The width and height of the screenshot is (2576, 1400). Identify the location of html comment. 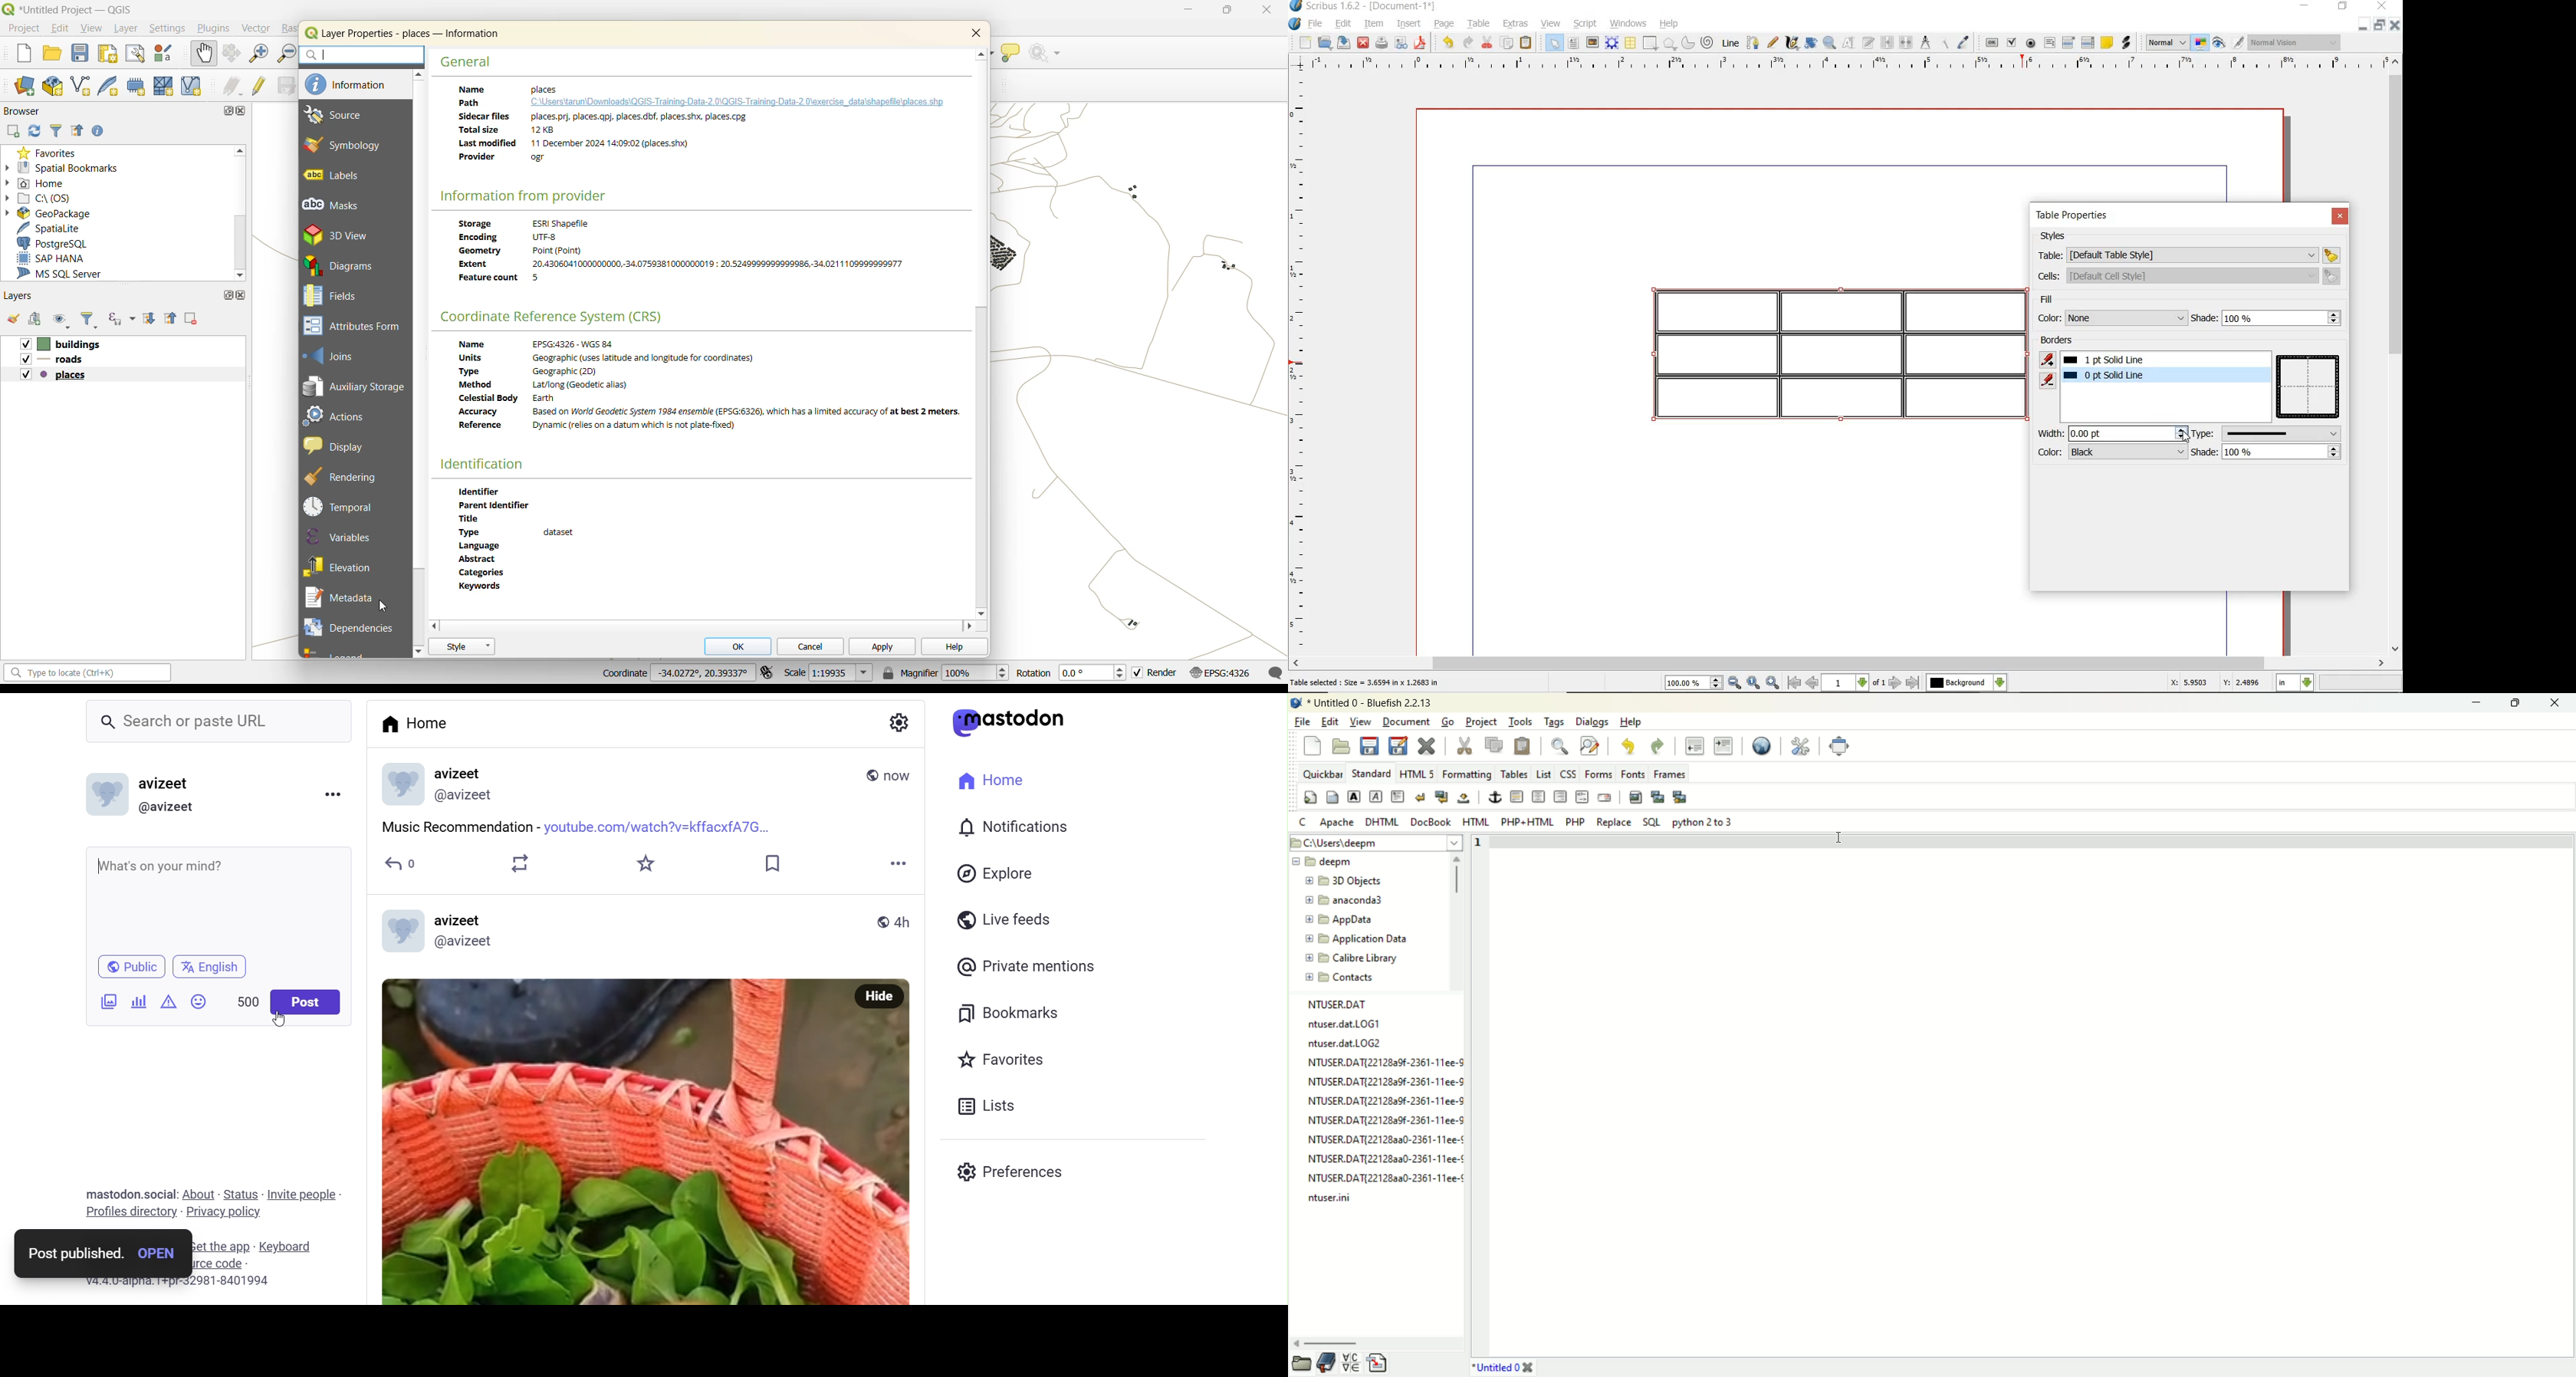
(1581, 797).